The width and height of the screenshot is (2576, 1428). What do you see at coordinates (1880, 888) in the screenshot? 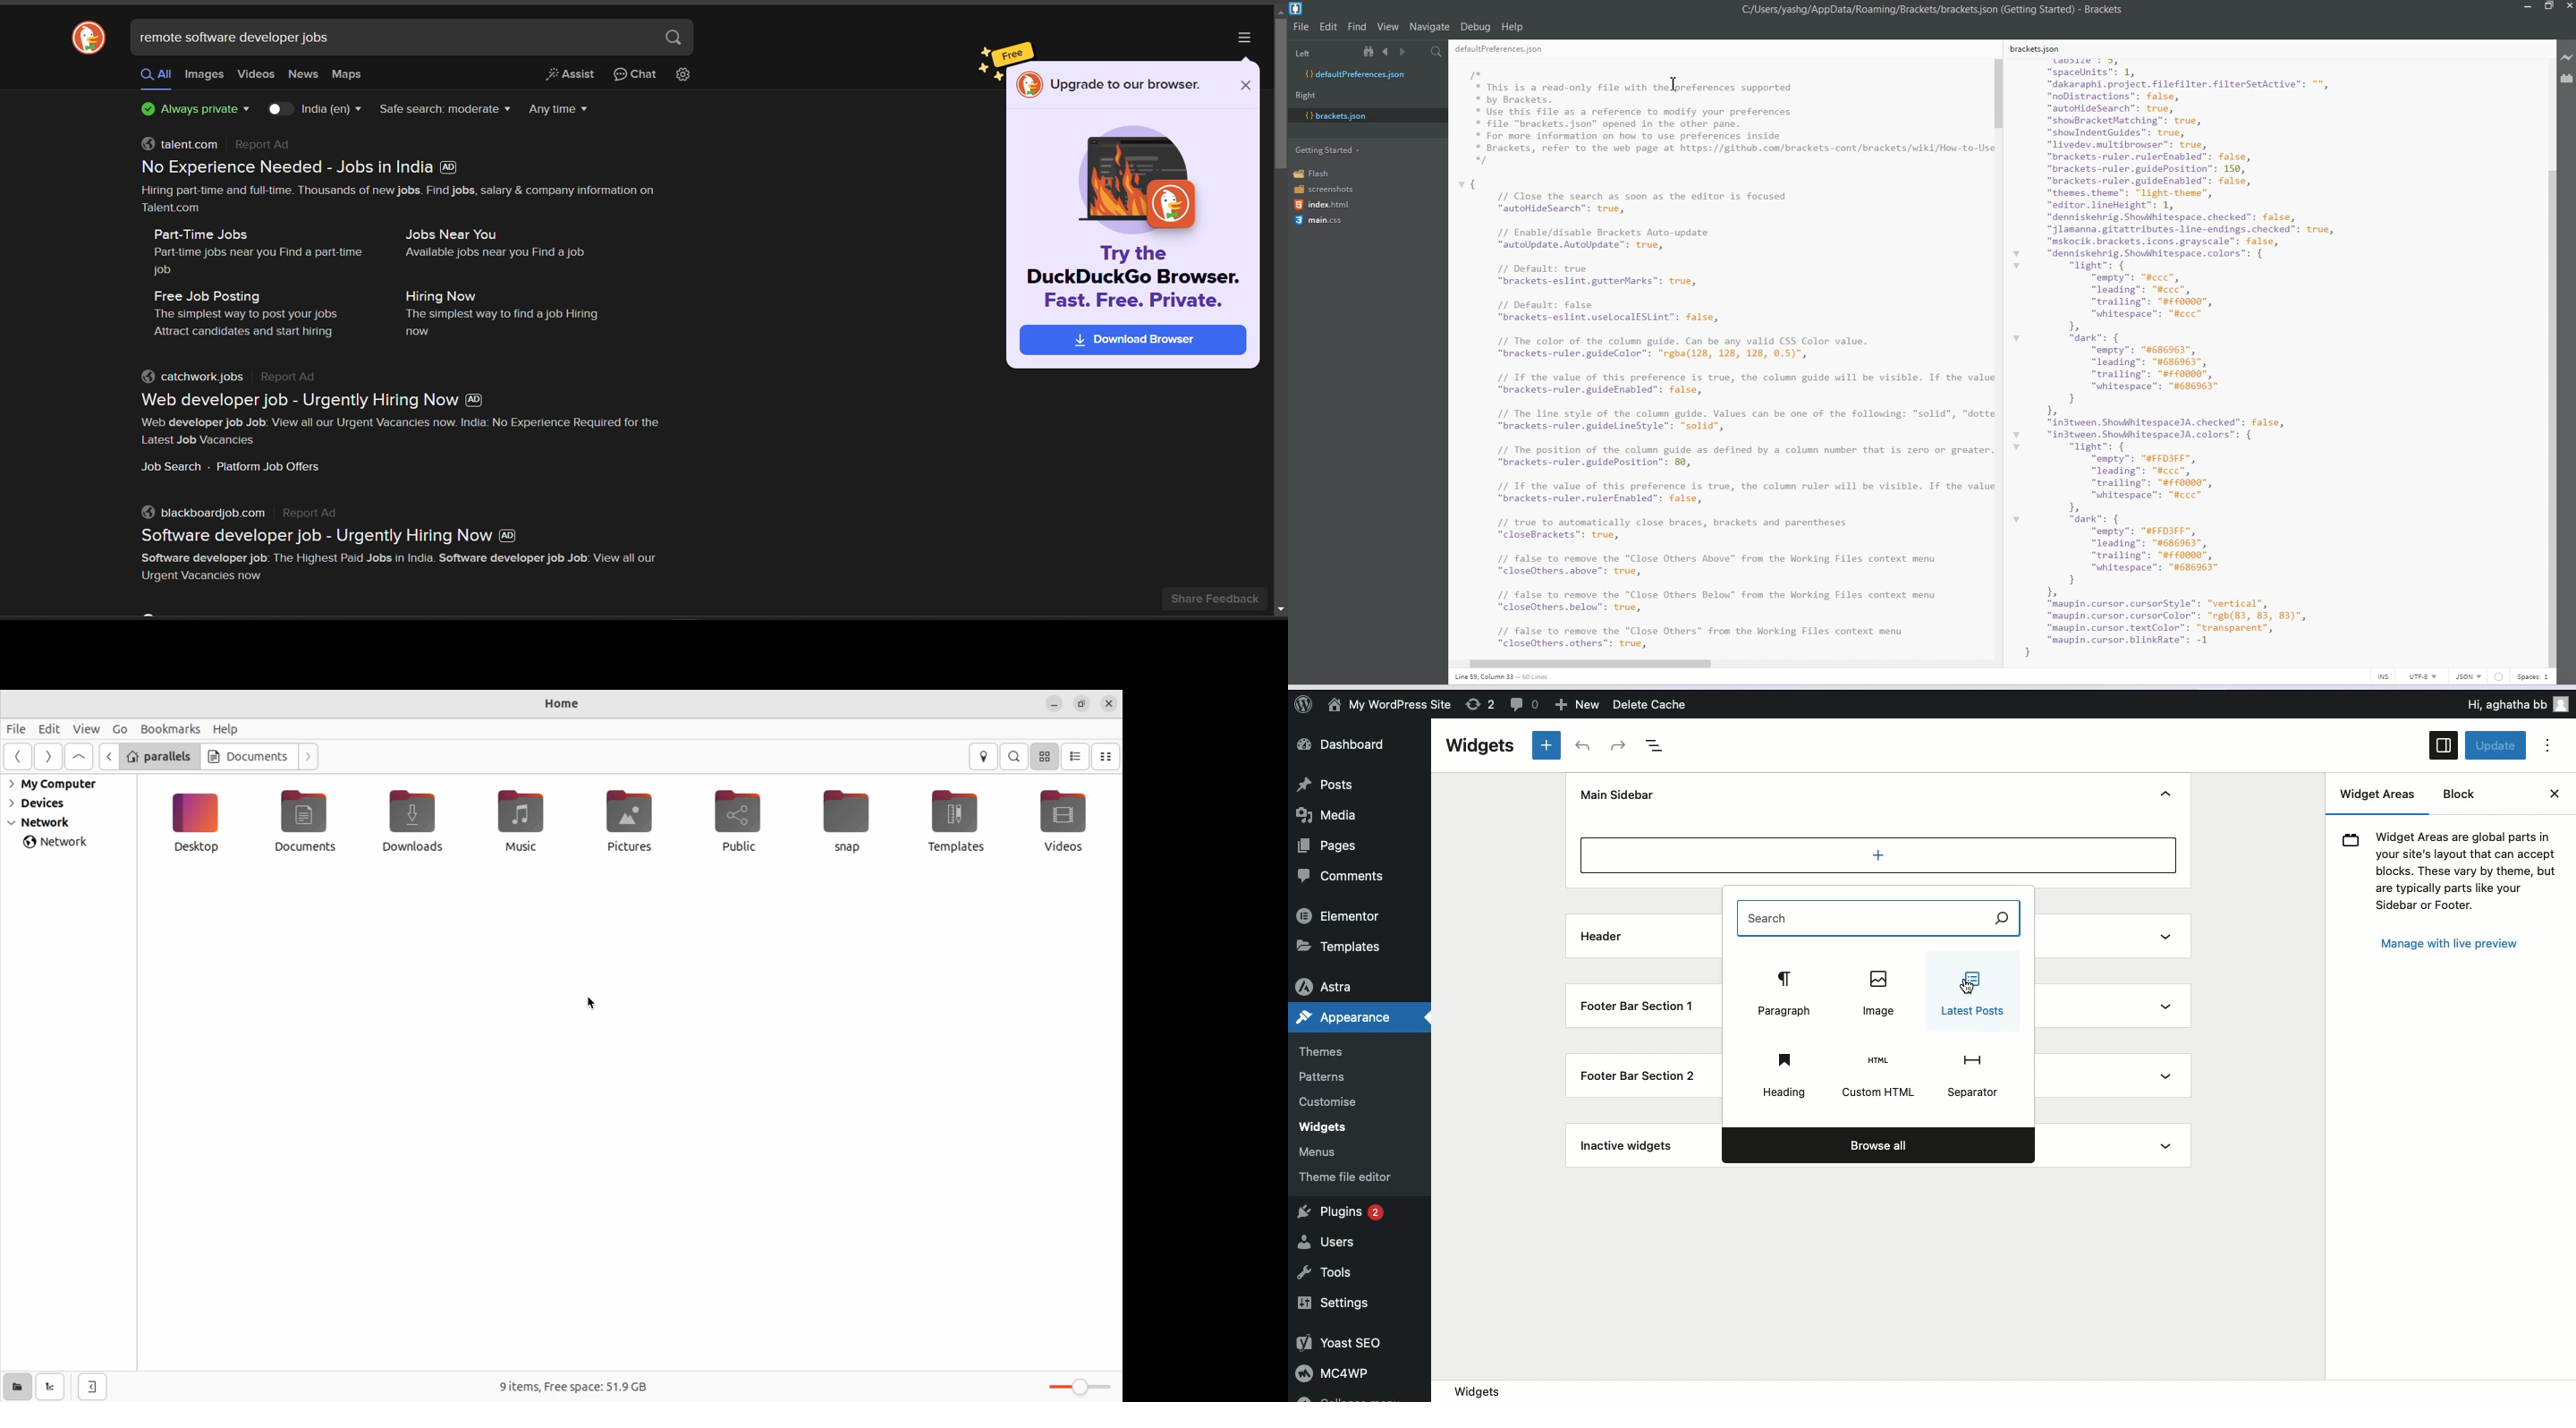
I see `Add block` at bounding box center [1880, 888].